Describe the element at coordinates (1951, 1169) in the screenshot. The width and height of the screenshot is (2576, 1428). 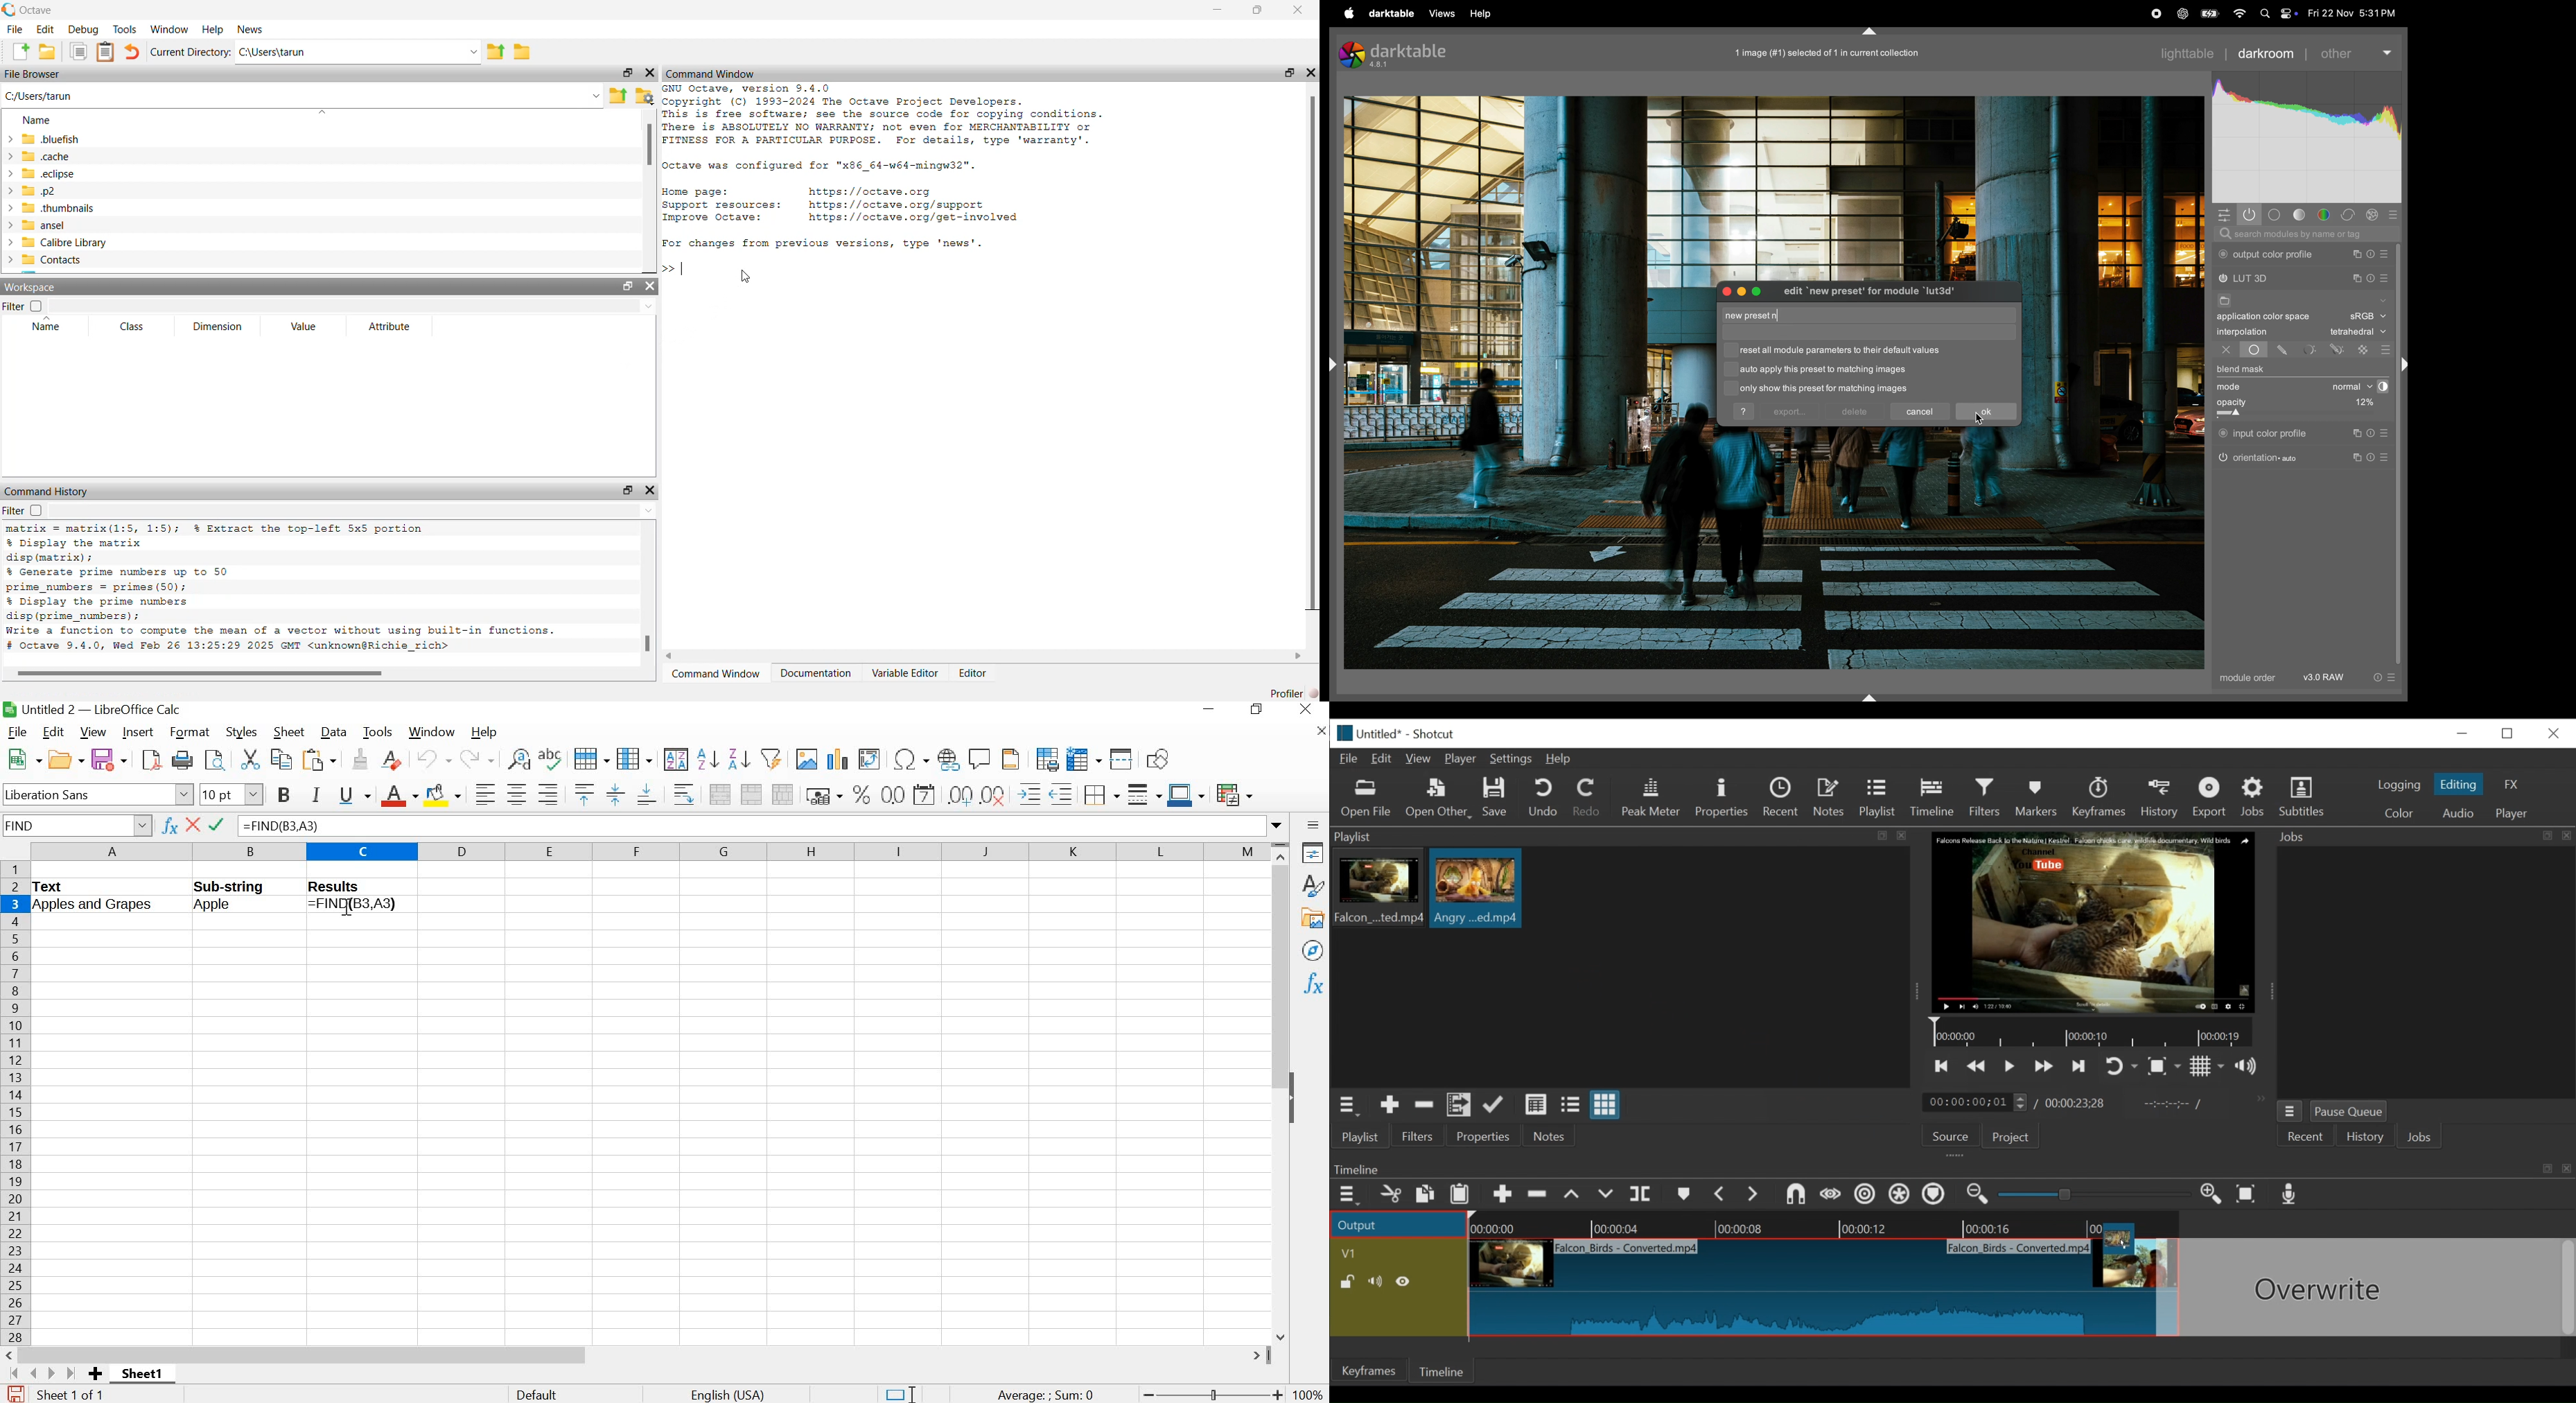
I see `Timeline Panel` at that location.